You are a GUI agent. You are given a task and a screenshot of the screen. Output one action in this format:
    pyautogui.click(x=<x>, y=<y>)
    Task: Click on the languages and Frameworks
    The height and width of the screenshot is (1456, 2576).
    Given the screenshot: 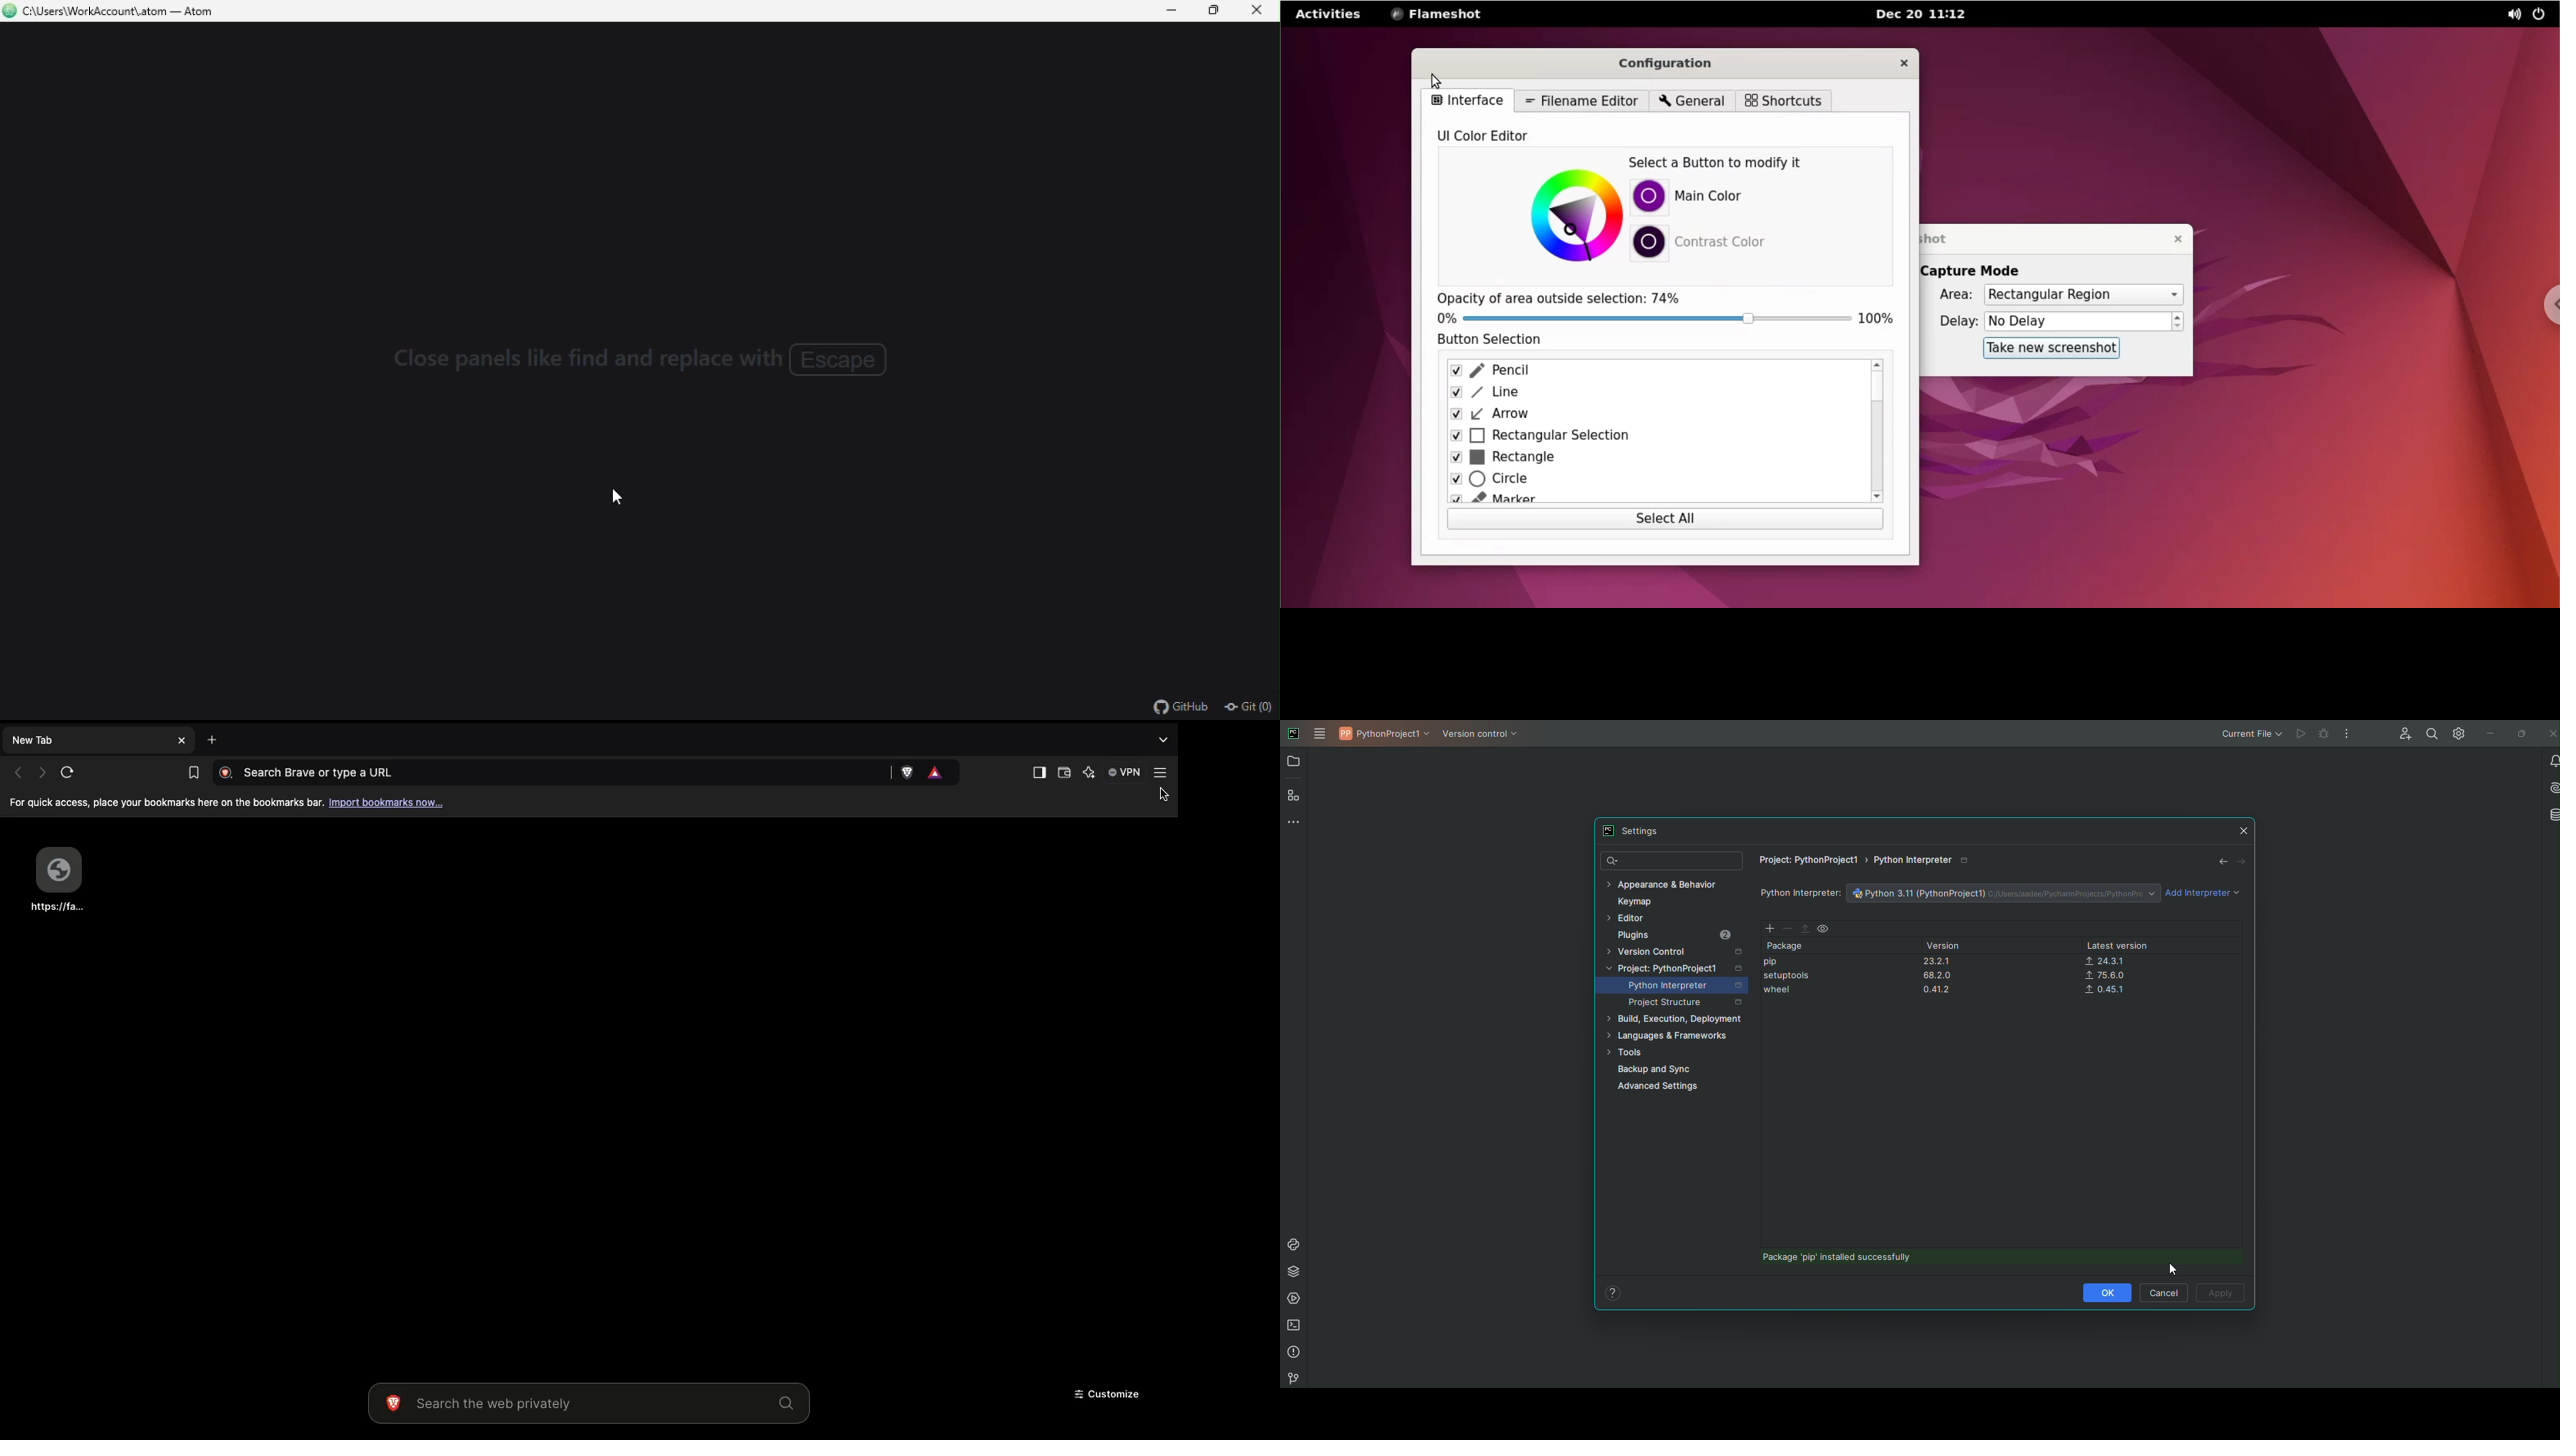 What is the action you would take?
    pyautogui.click(x=1672, y=1035)
    